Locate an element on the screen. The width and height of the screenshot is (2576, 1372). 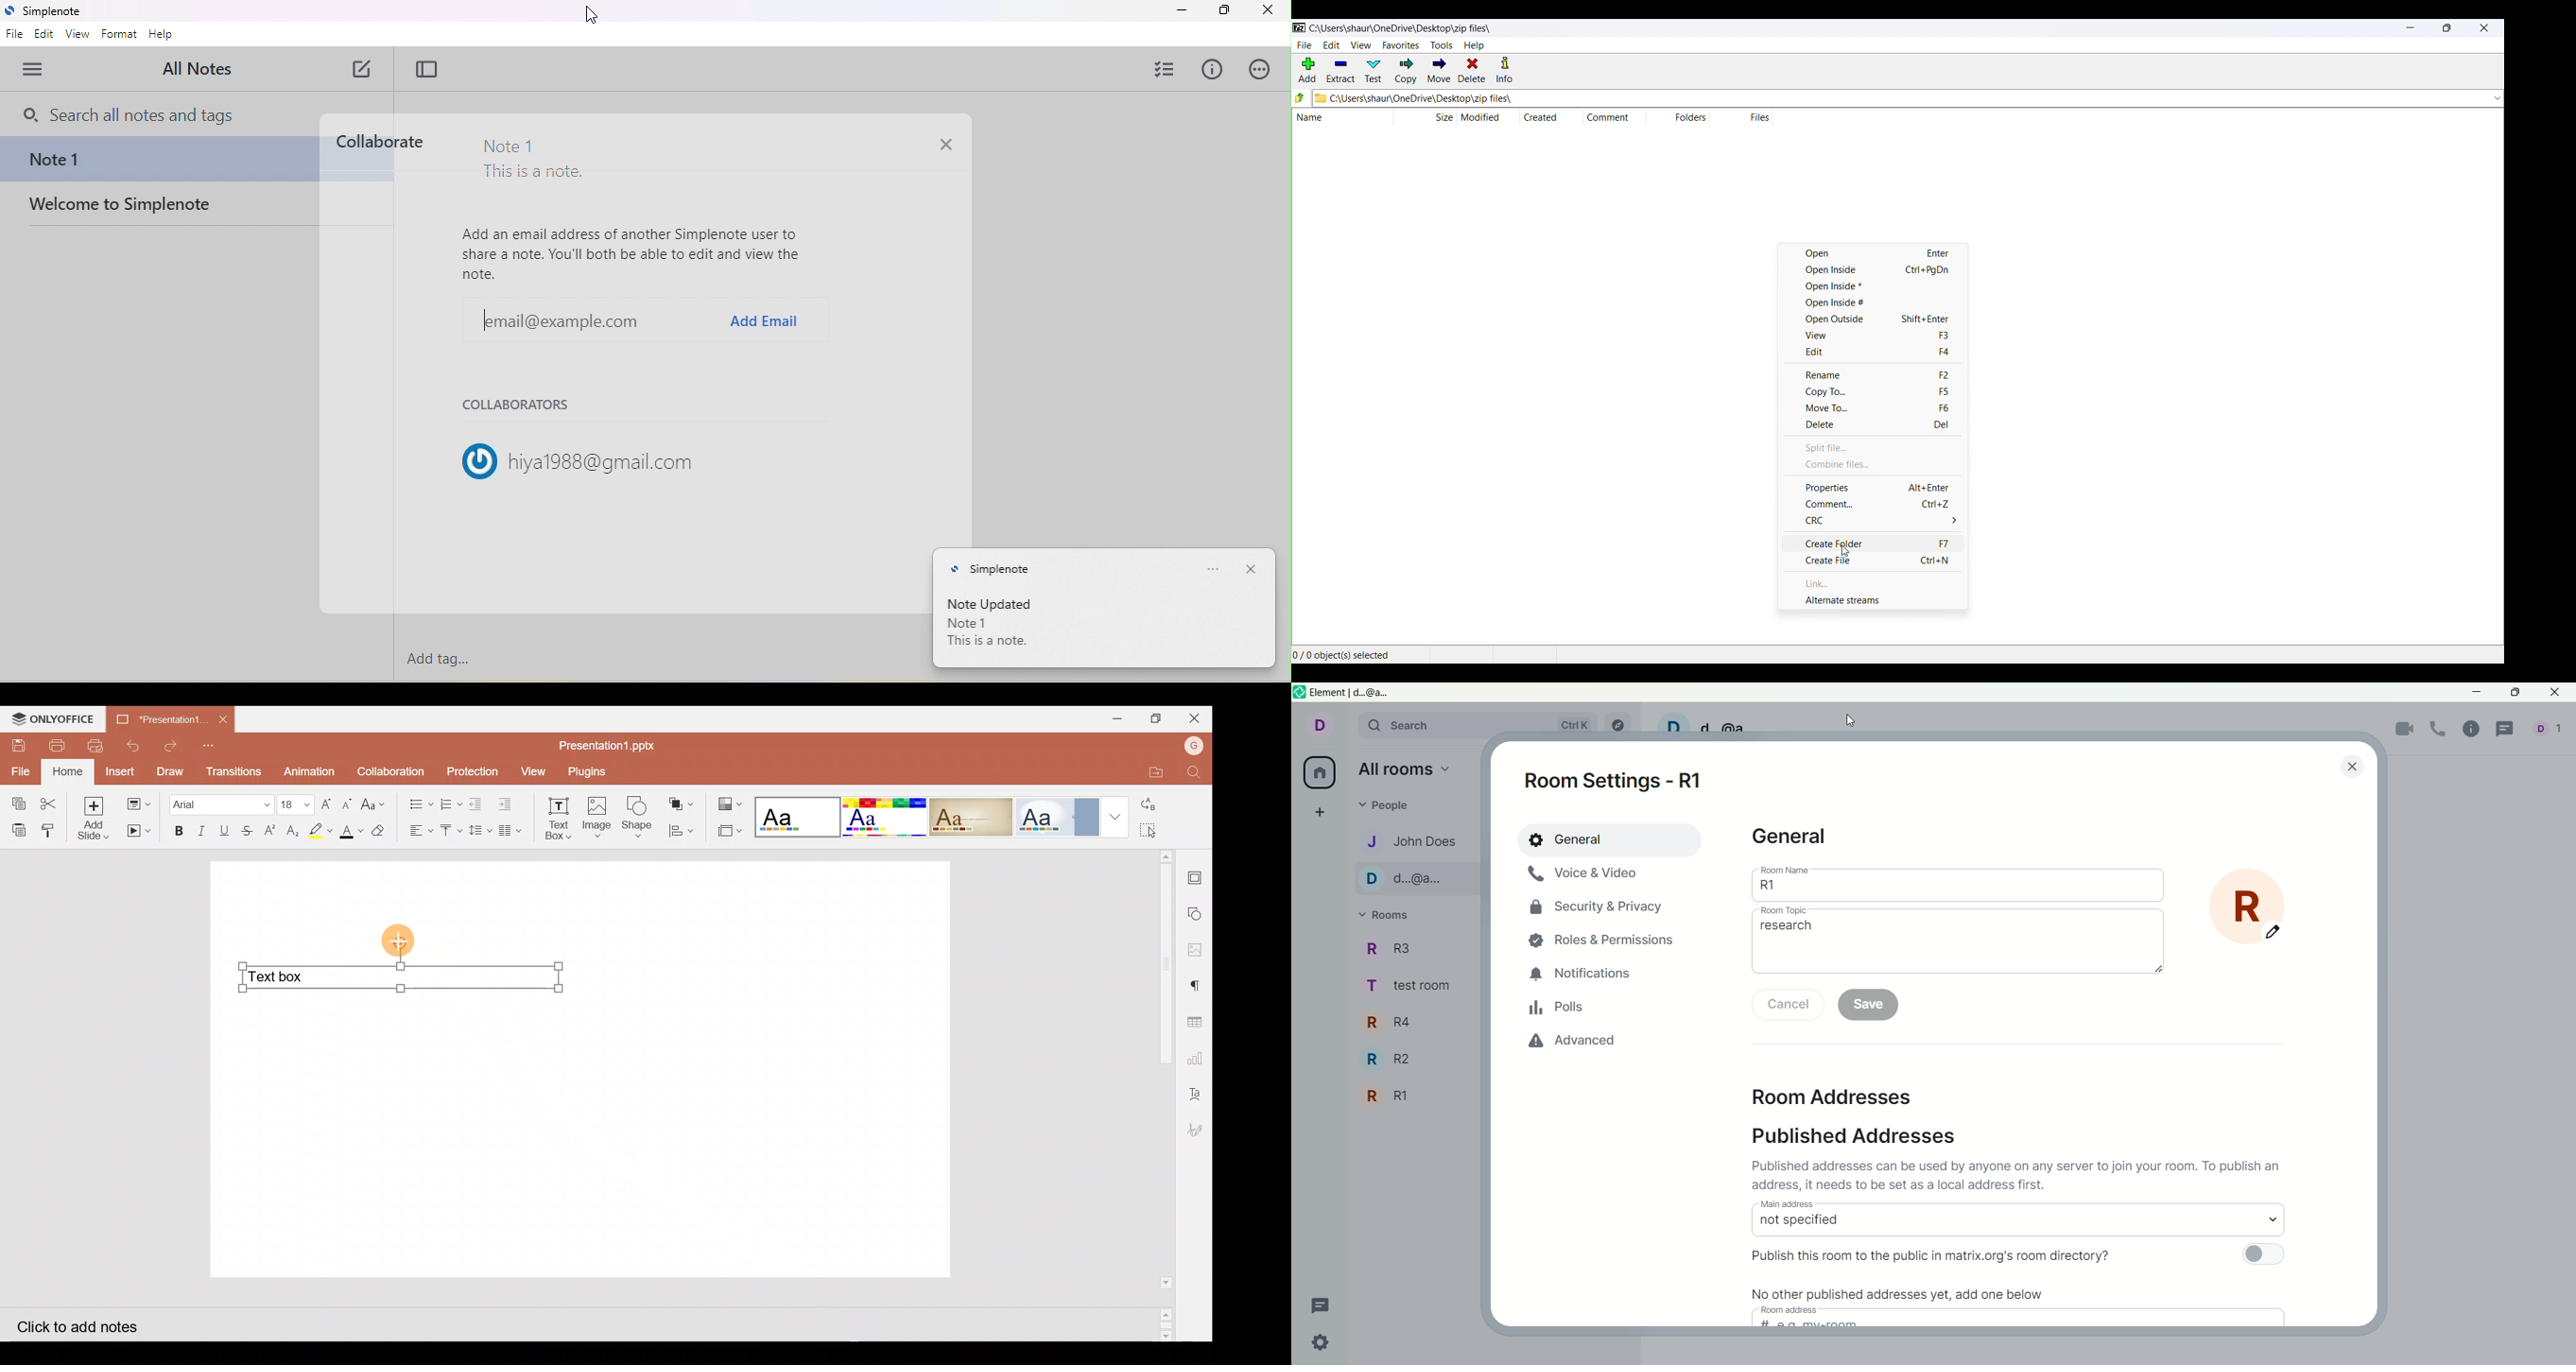
Maximize is located at coordinates (1160, 718).